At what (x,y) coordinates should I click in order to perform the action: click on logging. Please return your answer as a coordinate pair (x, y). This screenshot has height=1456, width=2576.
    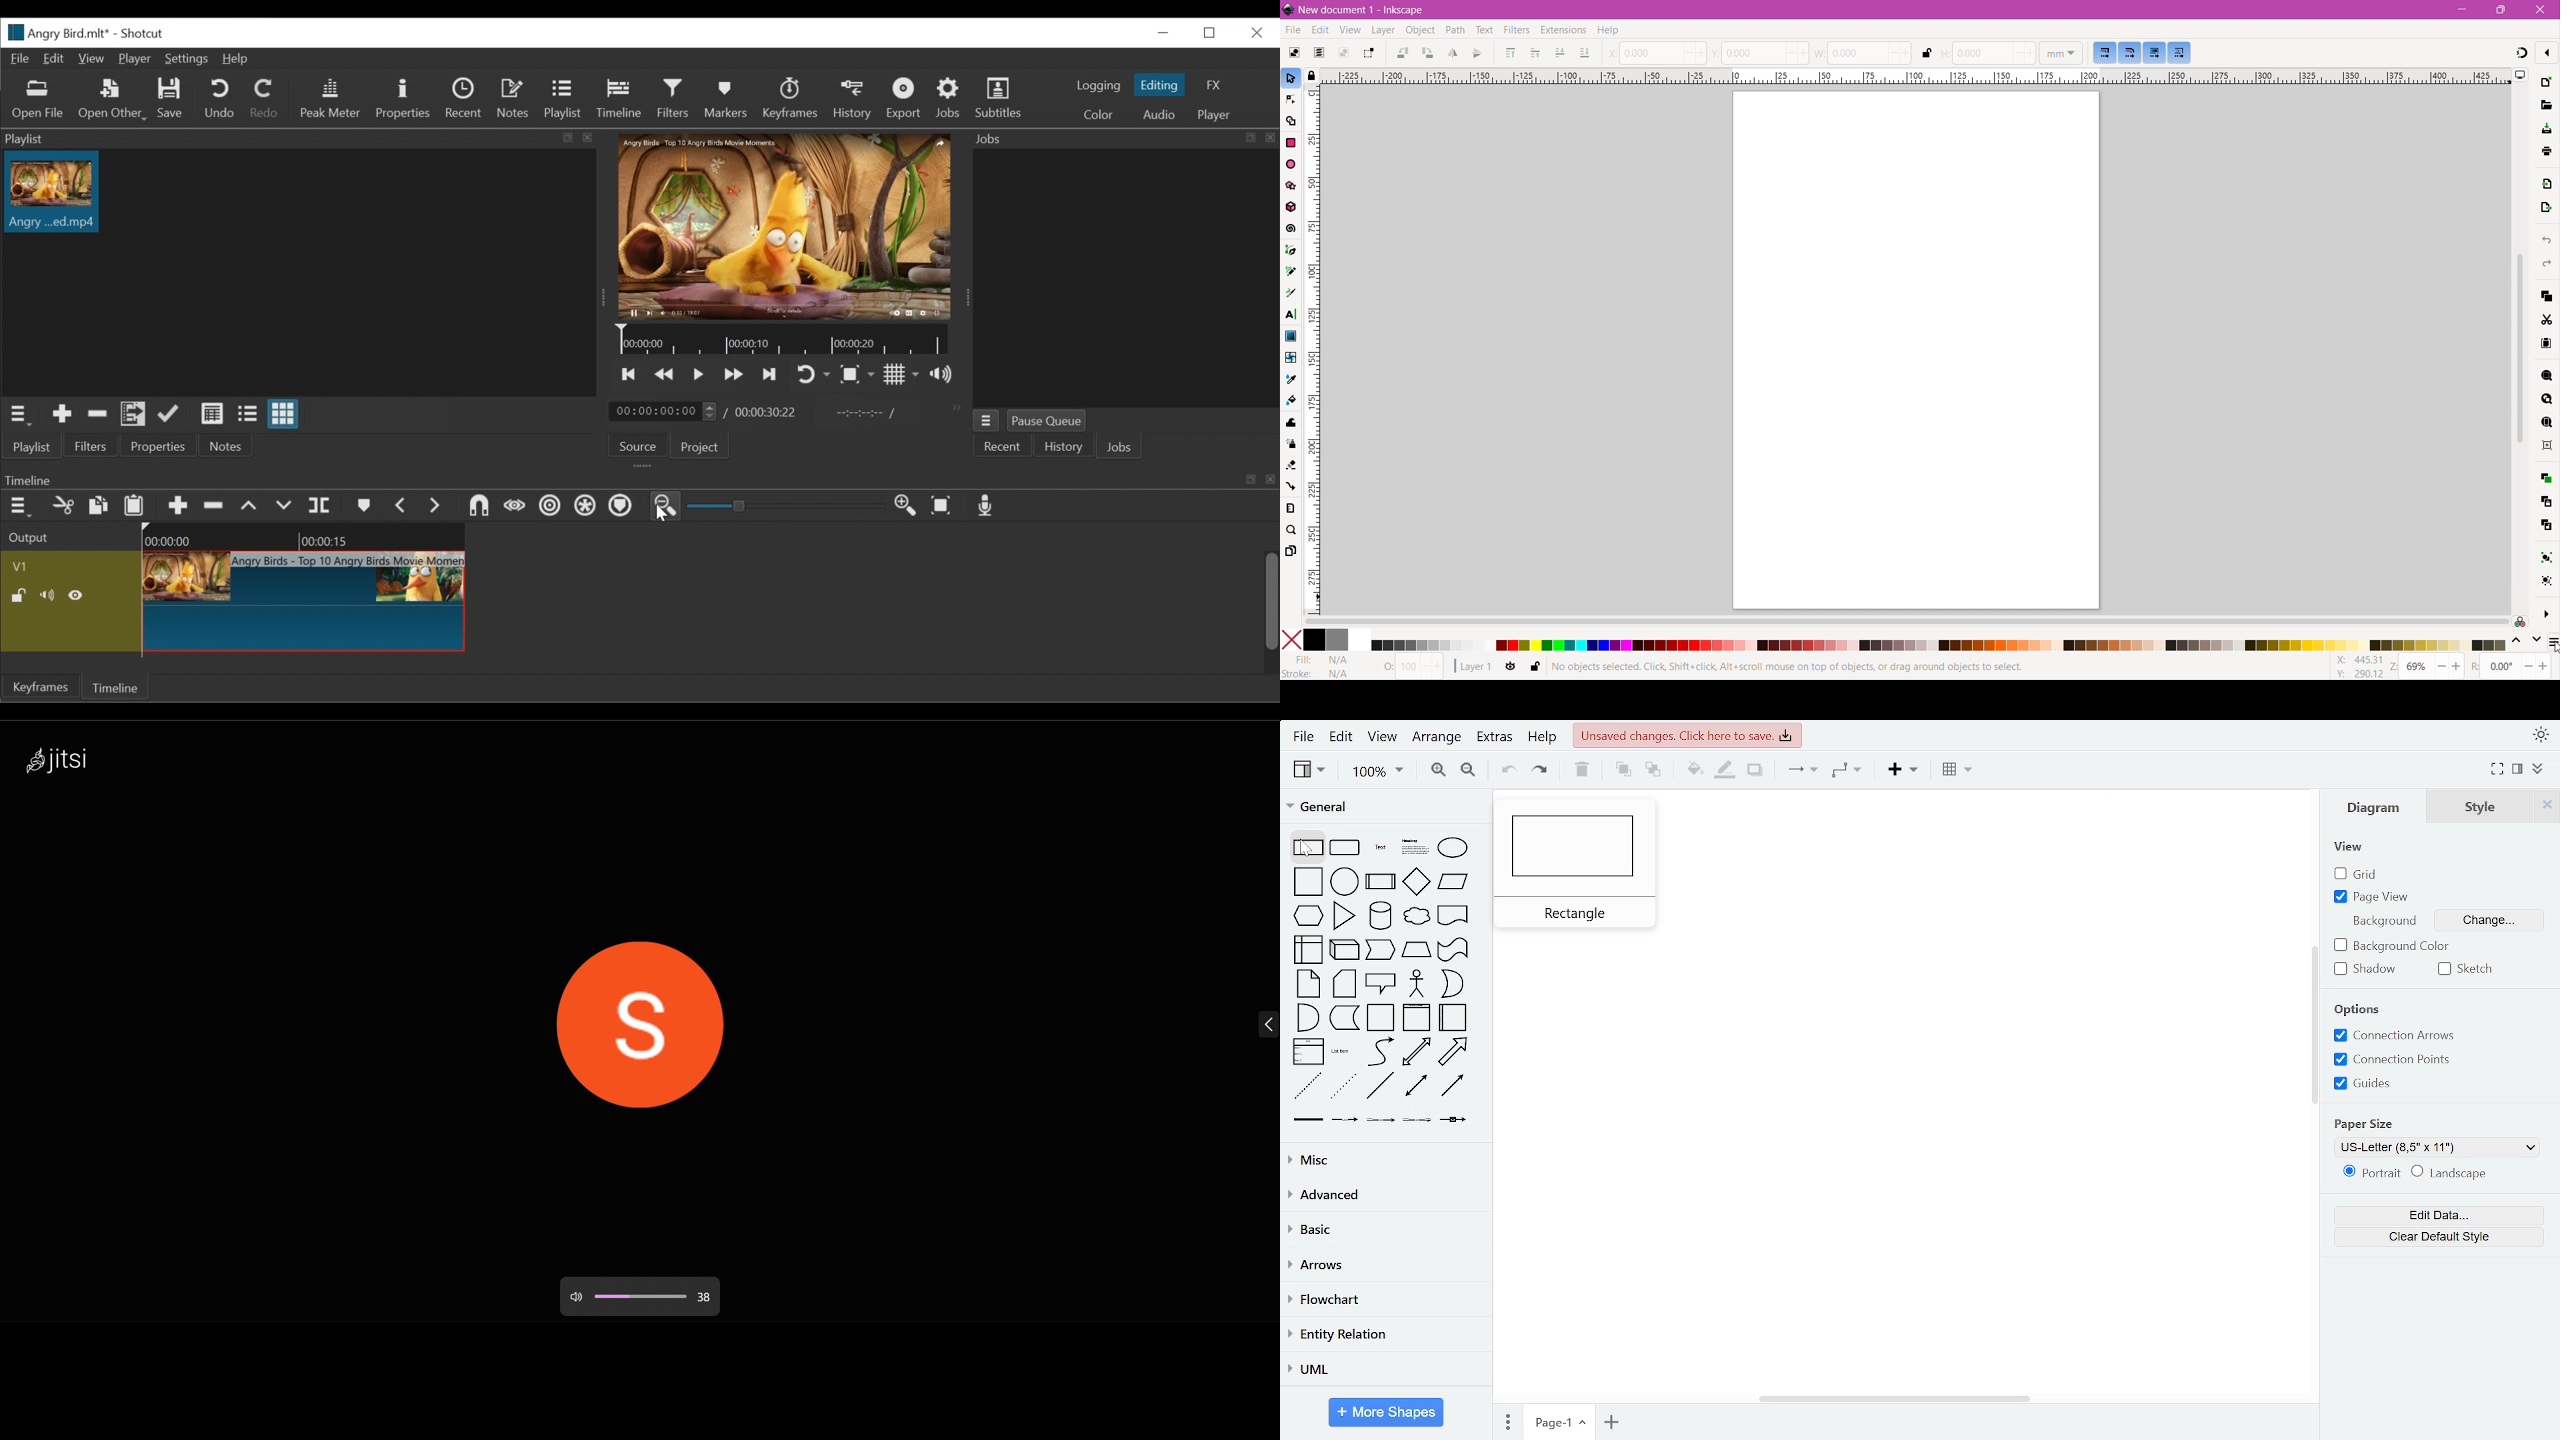
    Looking at the image, I should click on (1099, 86).